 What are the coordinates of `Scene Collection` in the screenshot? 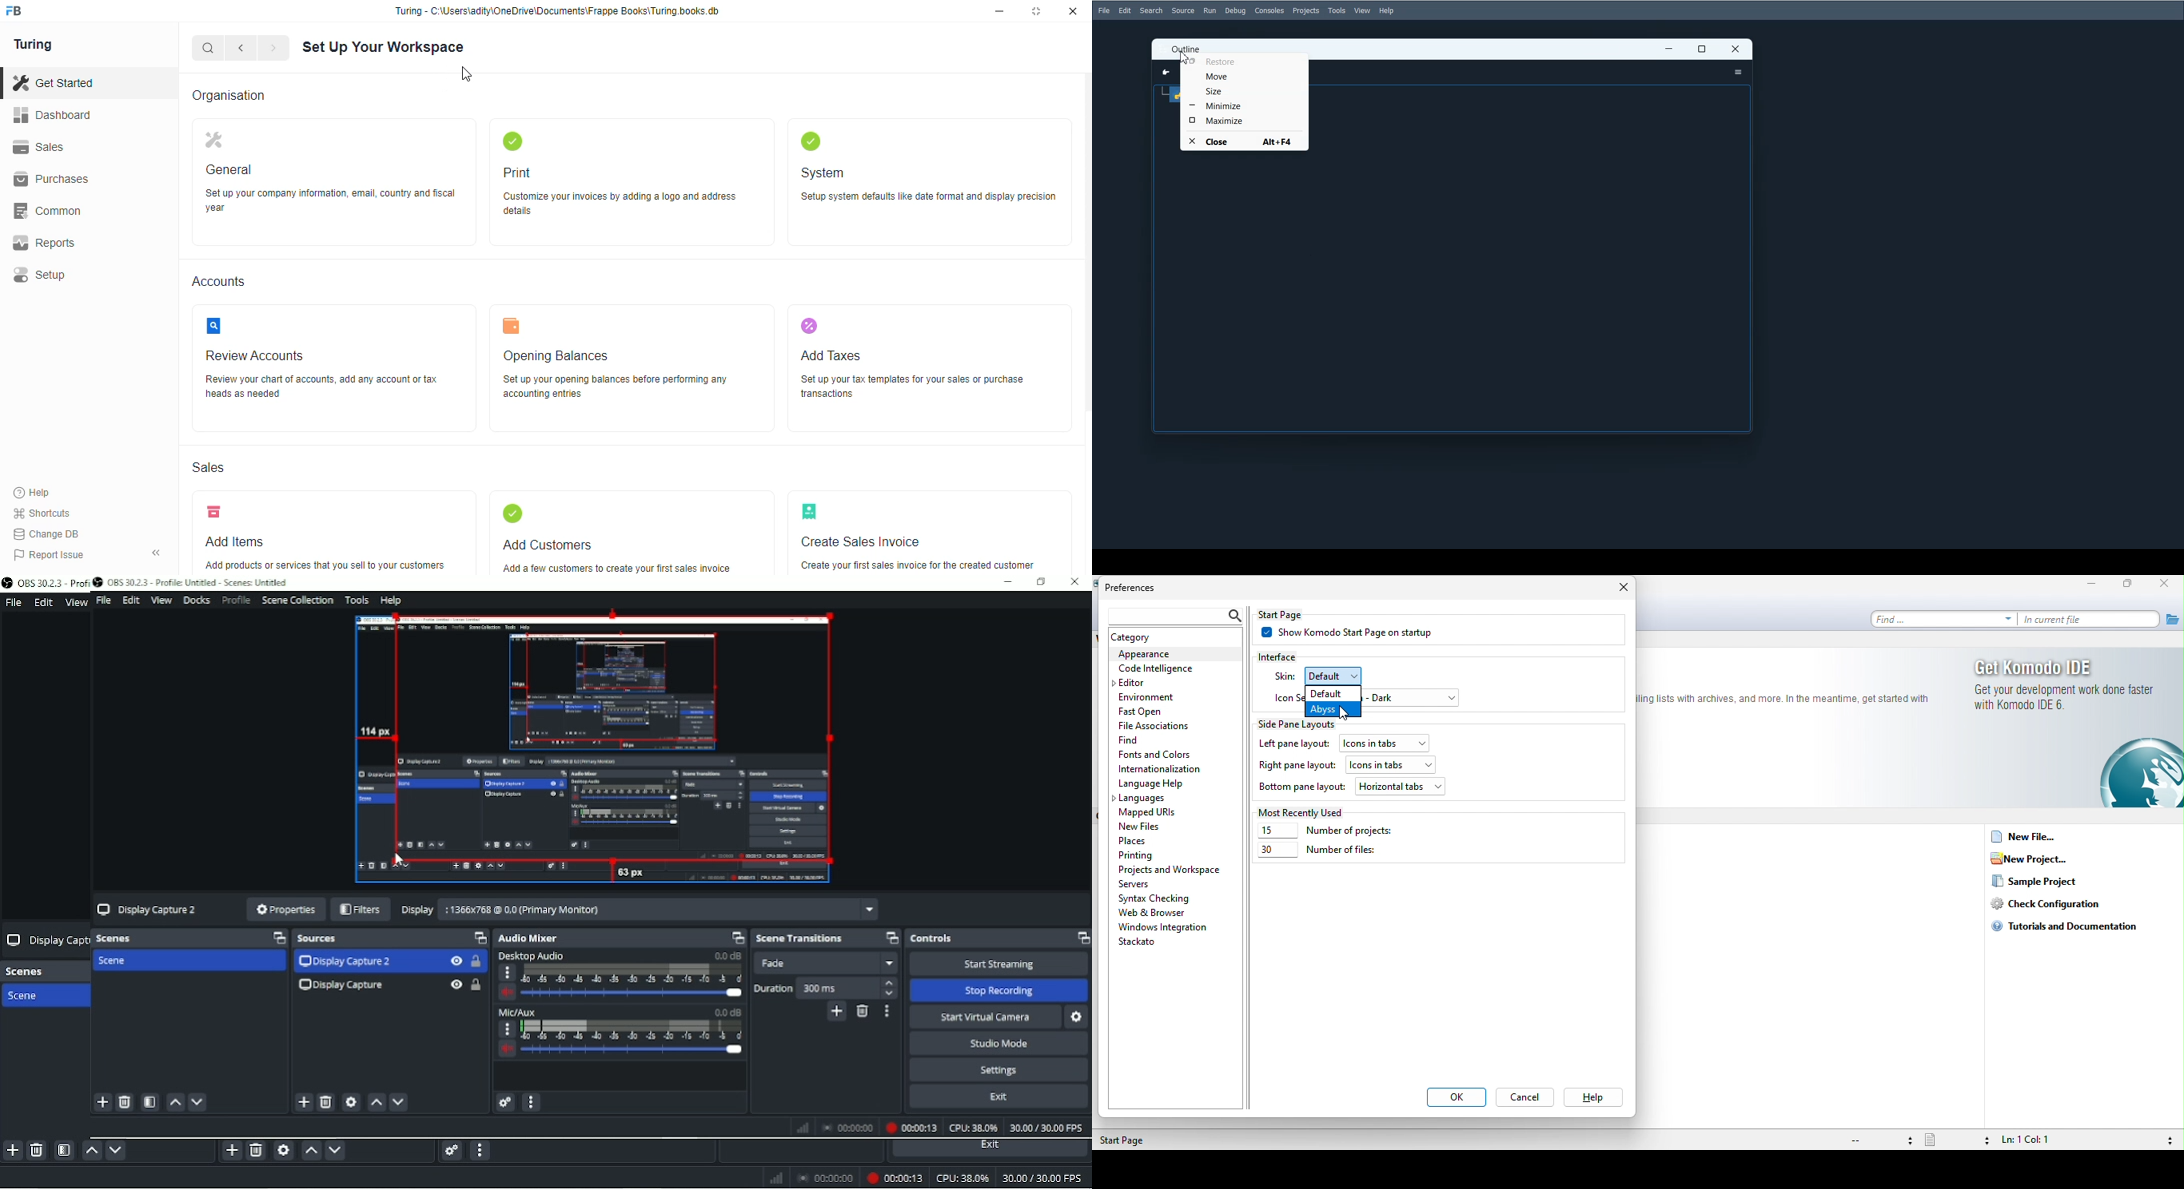 It's located at (299, 600).